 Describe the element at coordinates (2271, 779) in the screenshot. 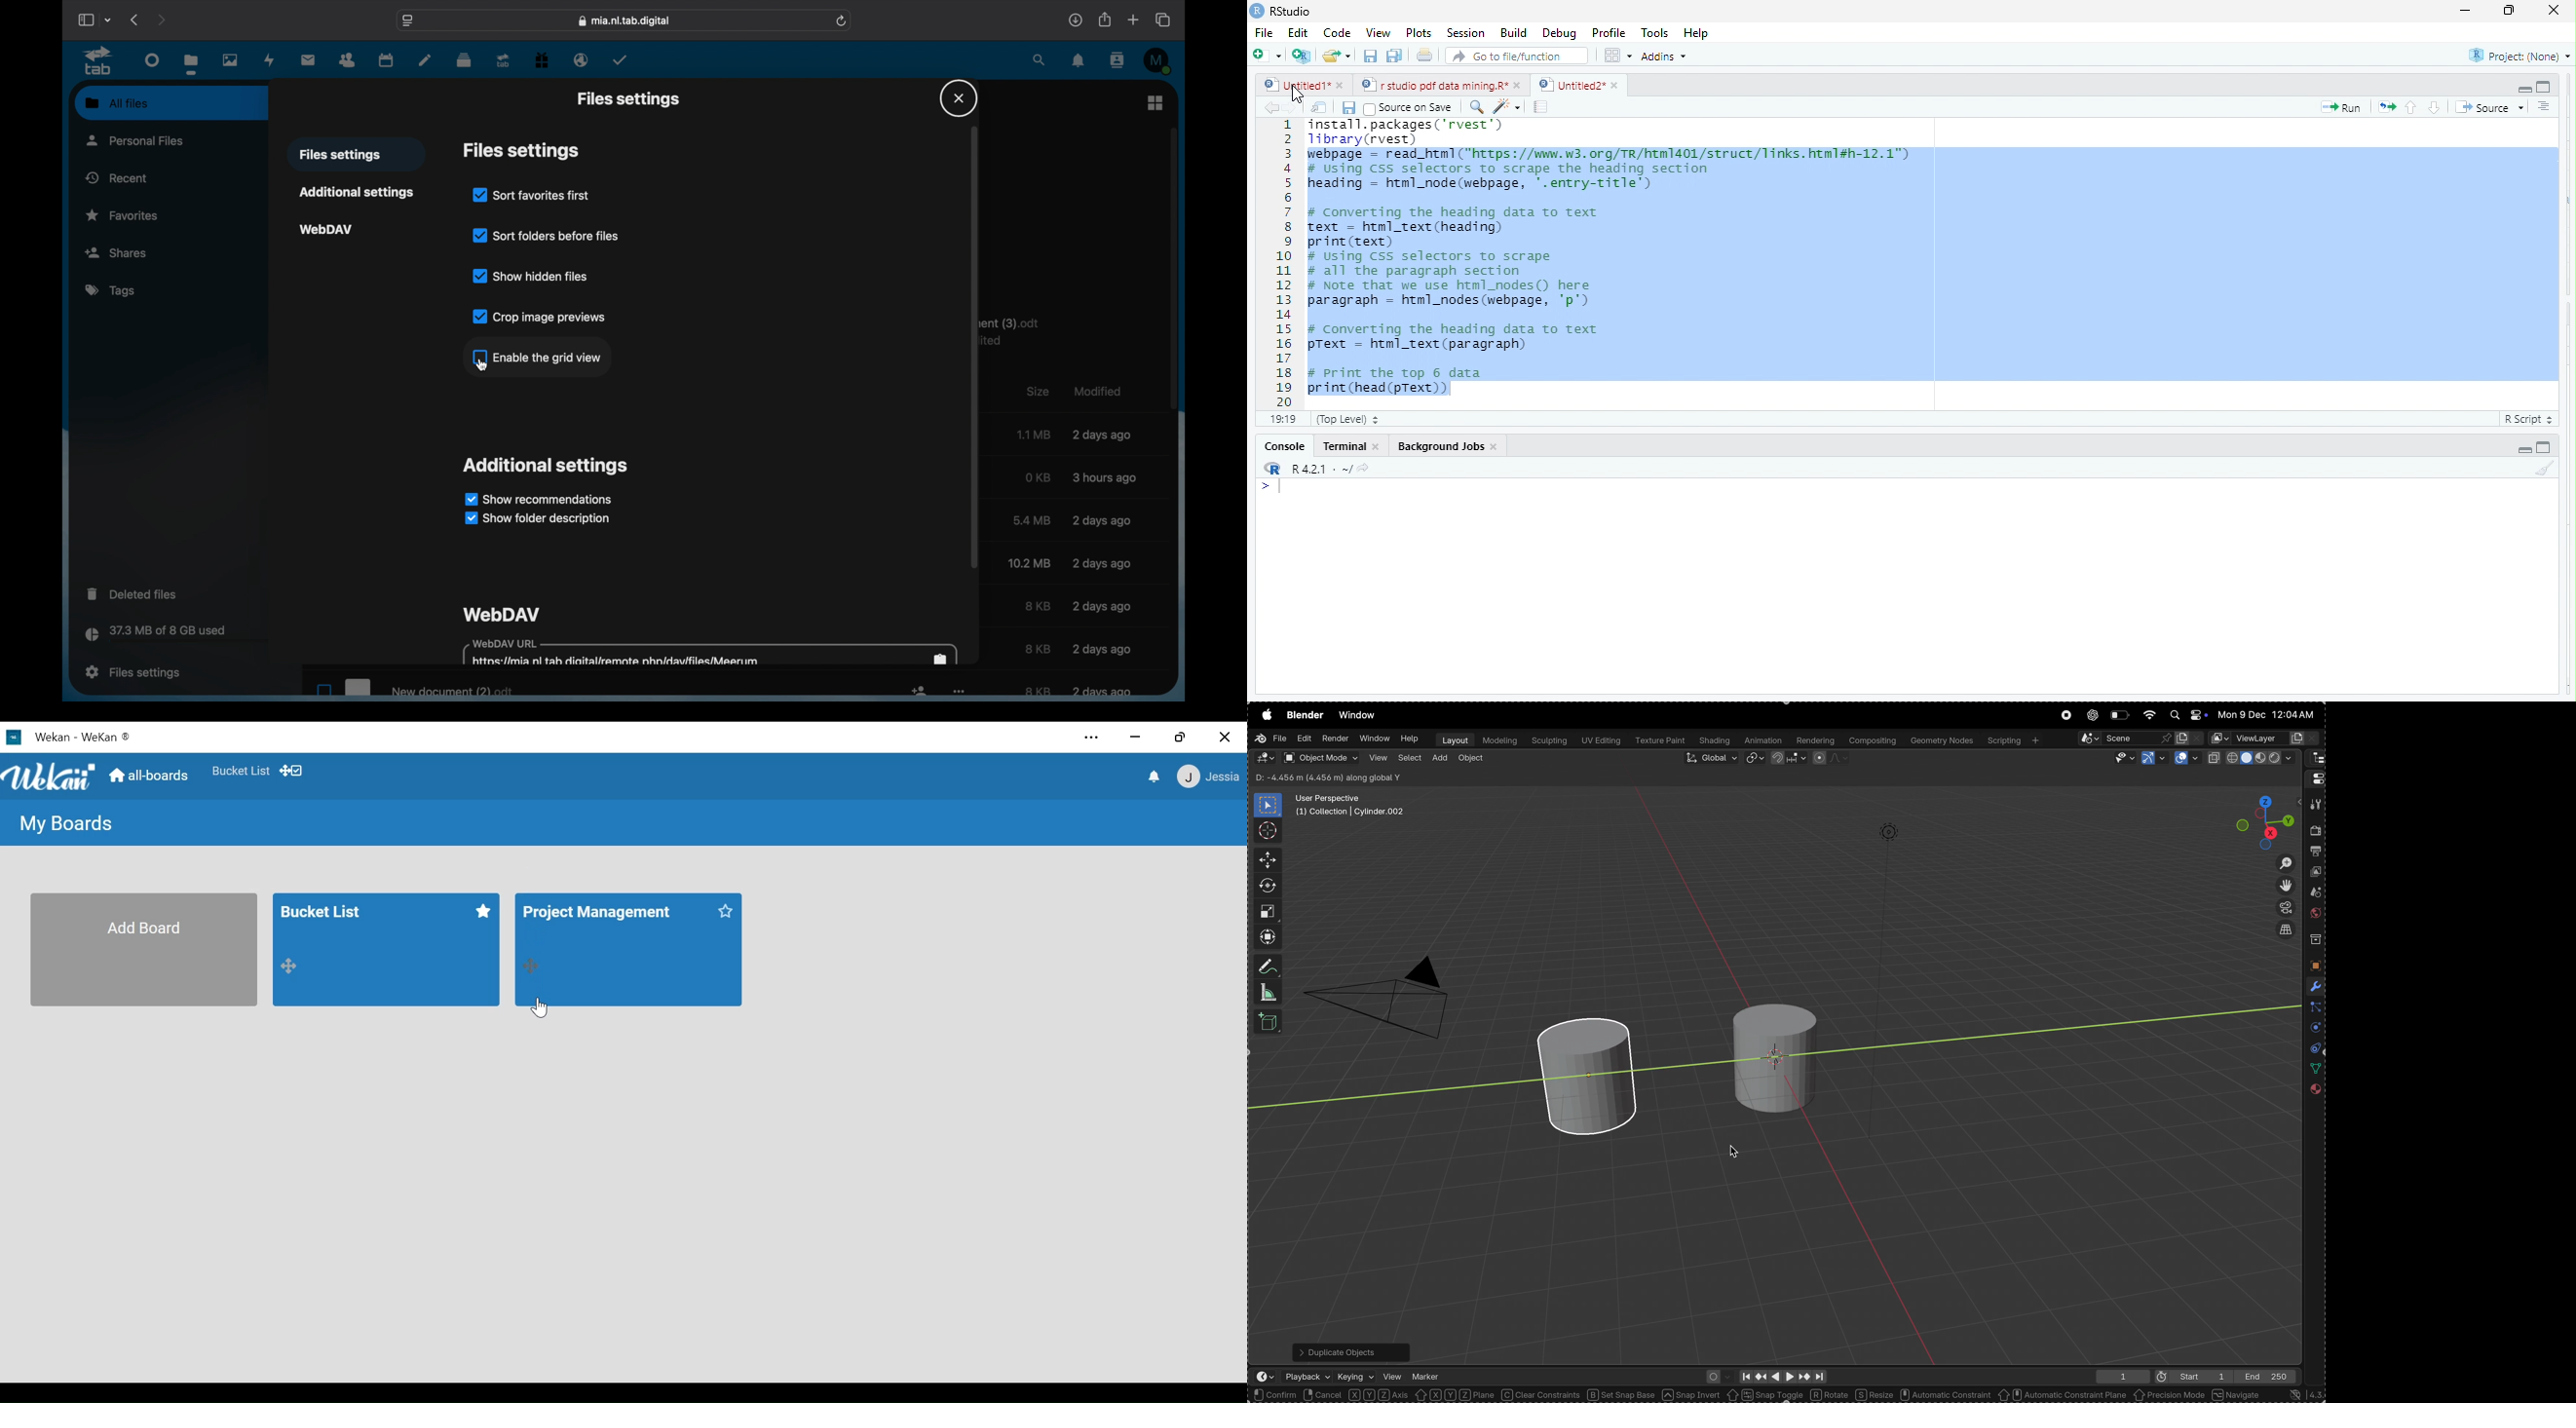

I see `options` at that location.